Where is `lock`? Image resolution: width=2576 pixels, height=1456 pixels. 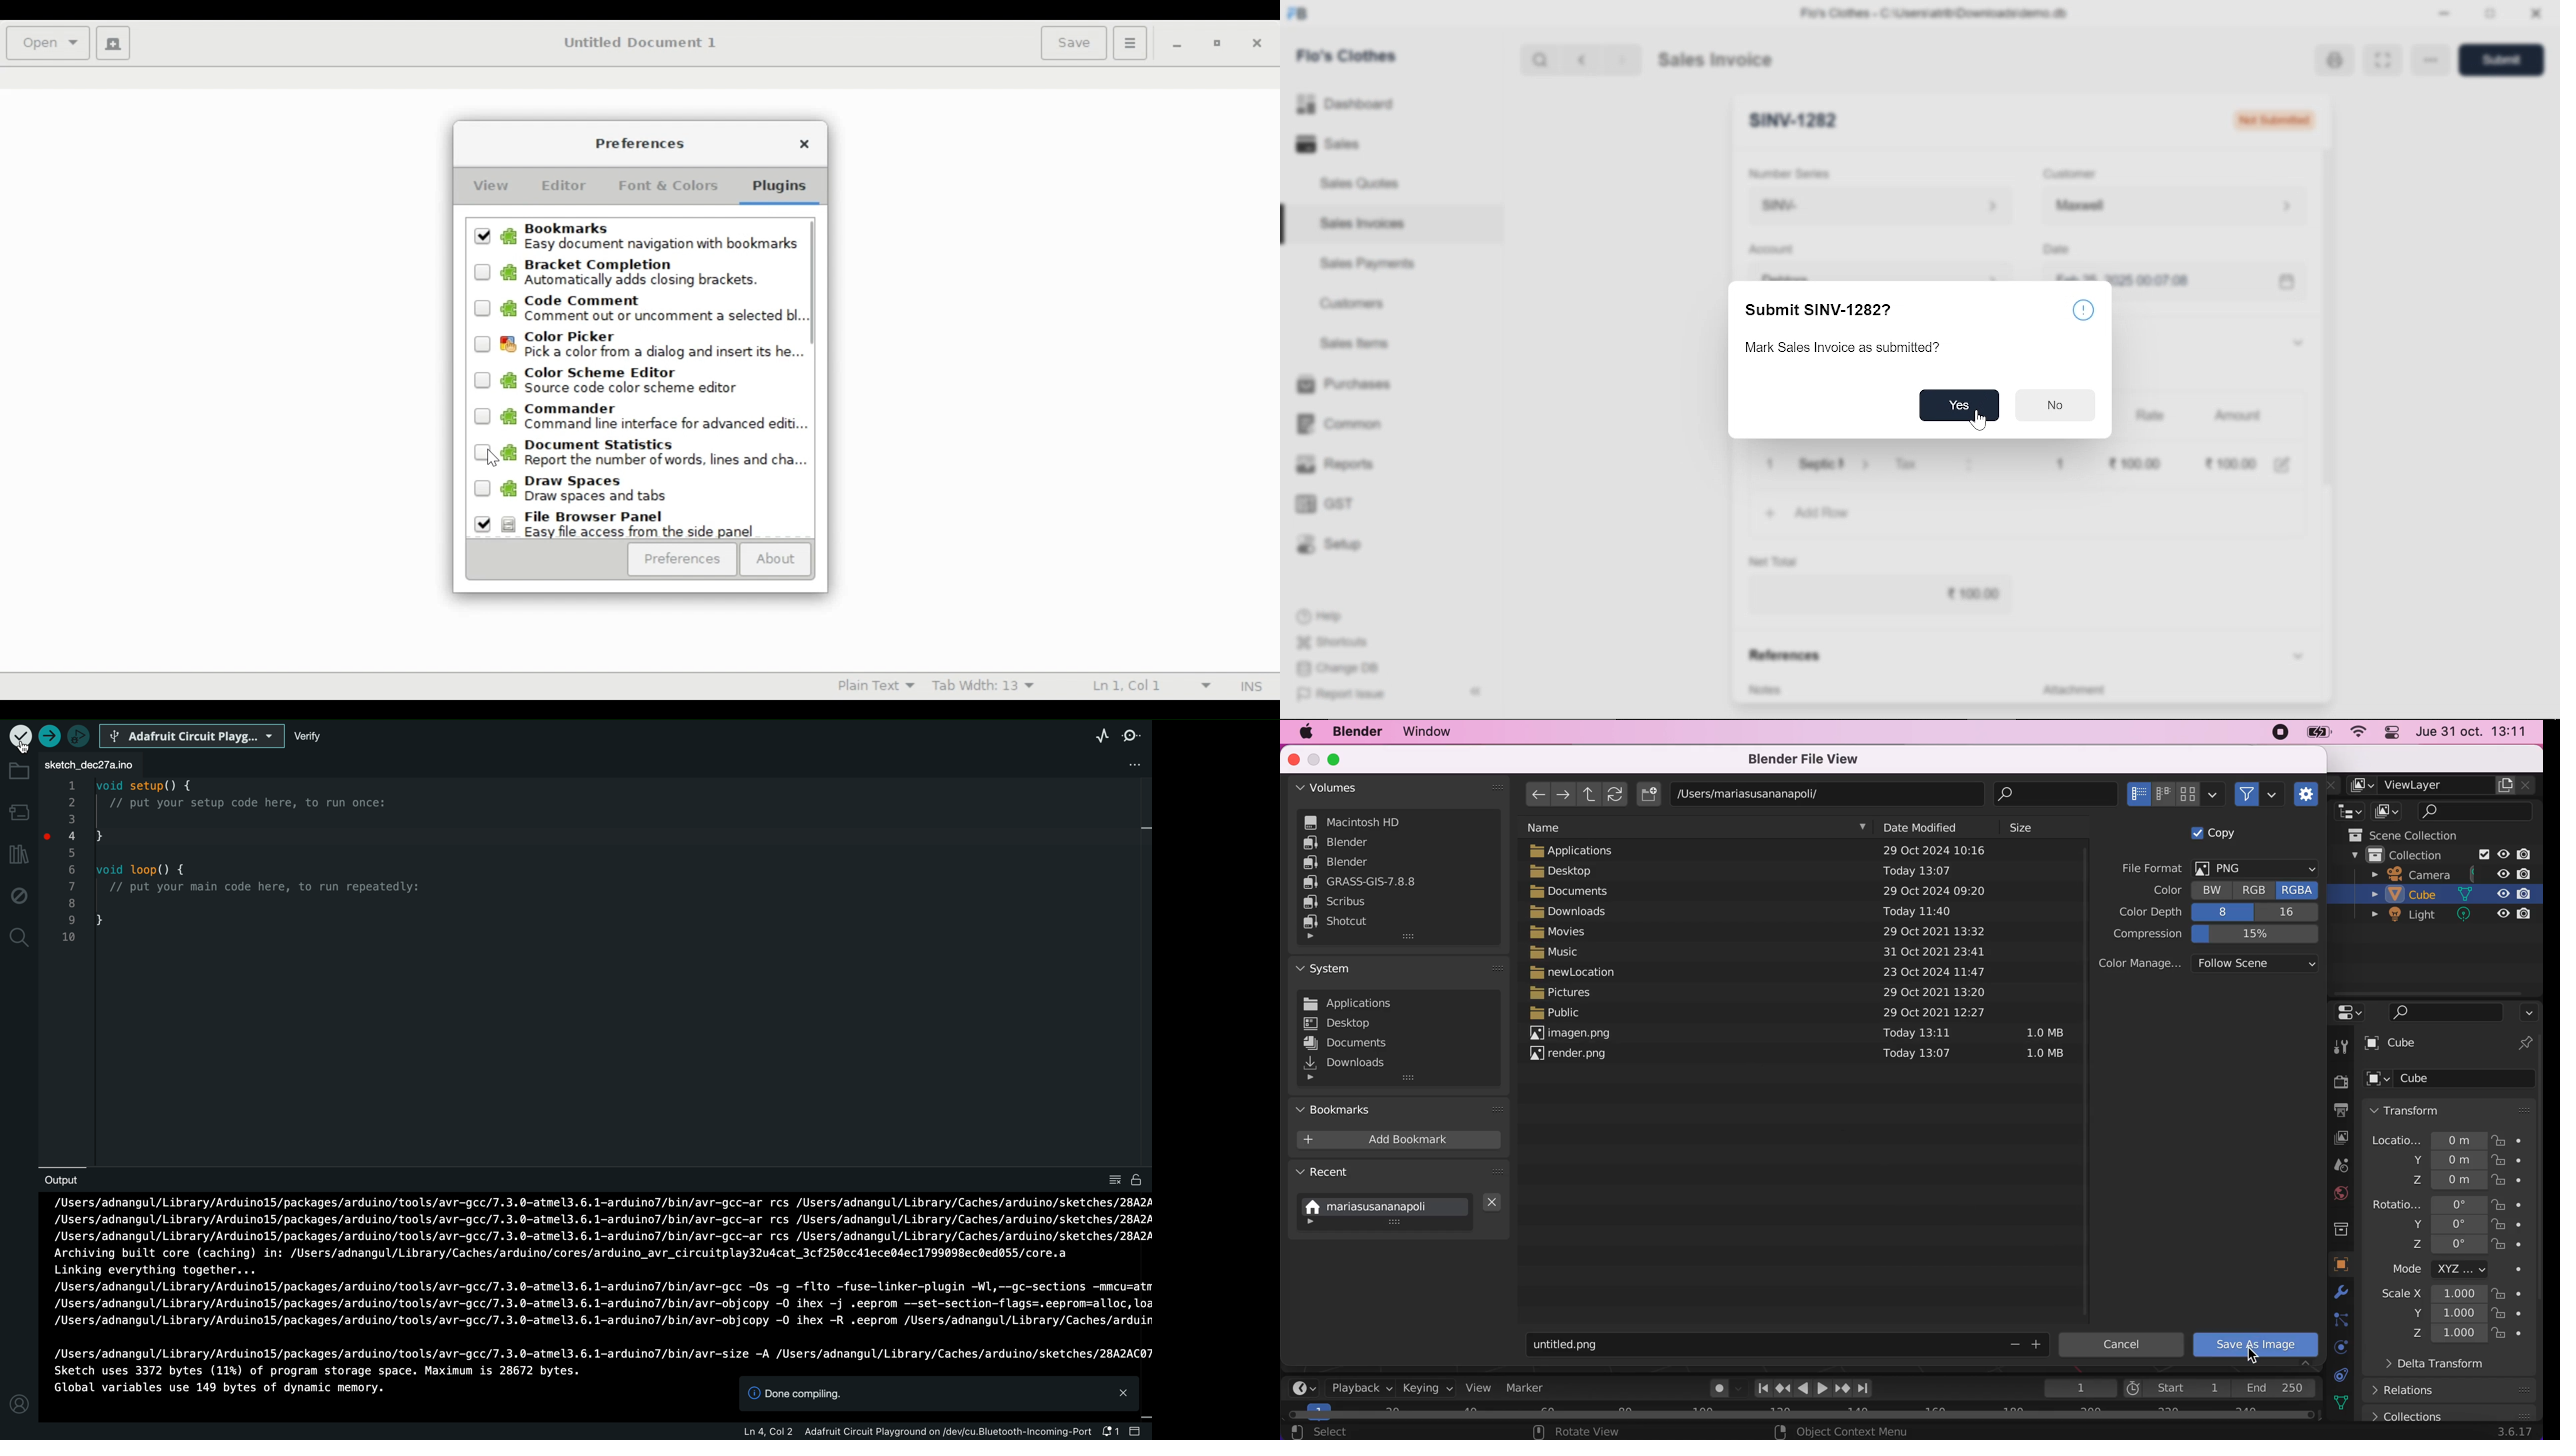 lock is located at coordinates (2510, 1163).